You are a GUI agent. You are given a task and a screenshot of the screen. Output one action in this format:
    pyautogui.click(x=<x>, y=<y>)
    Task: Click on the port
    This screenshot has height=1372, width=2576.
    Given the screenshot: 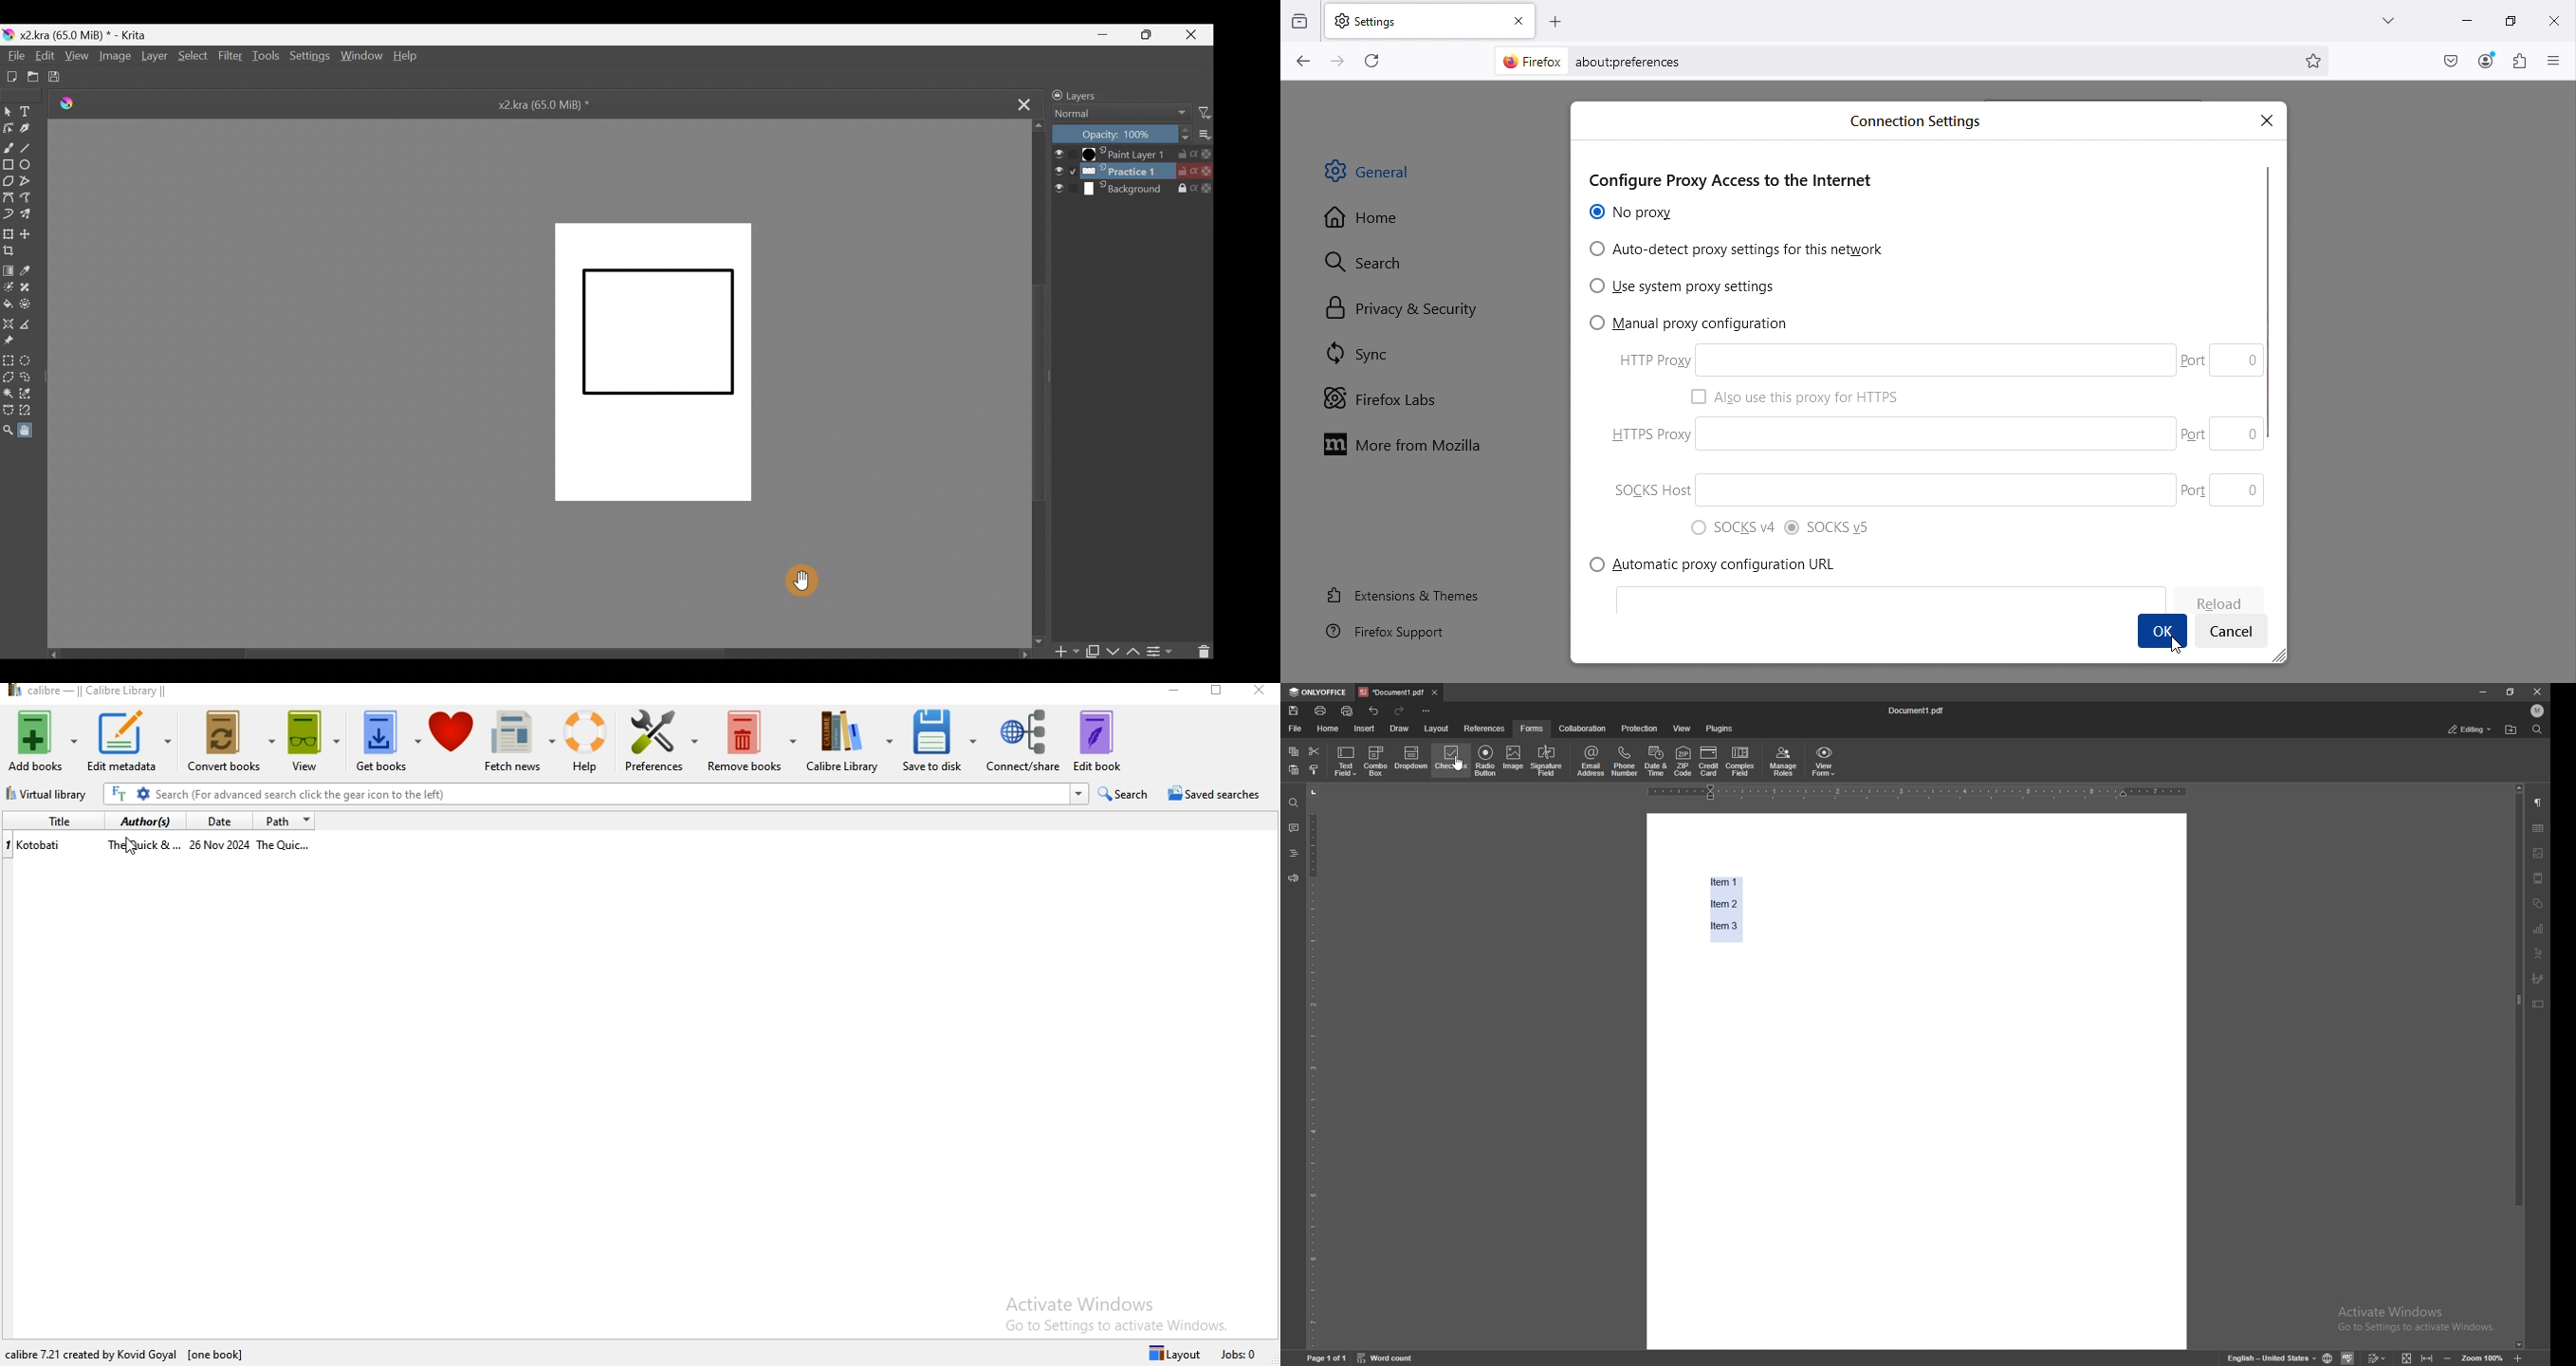 What is the action you would take?
    pyautogui.click(x=2194, y=359)
    